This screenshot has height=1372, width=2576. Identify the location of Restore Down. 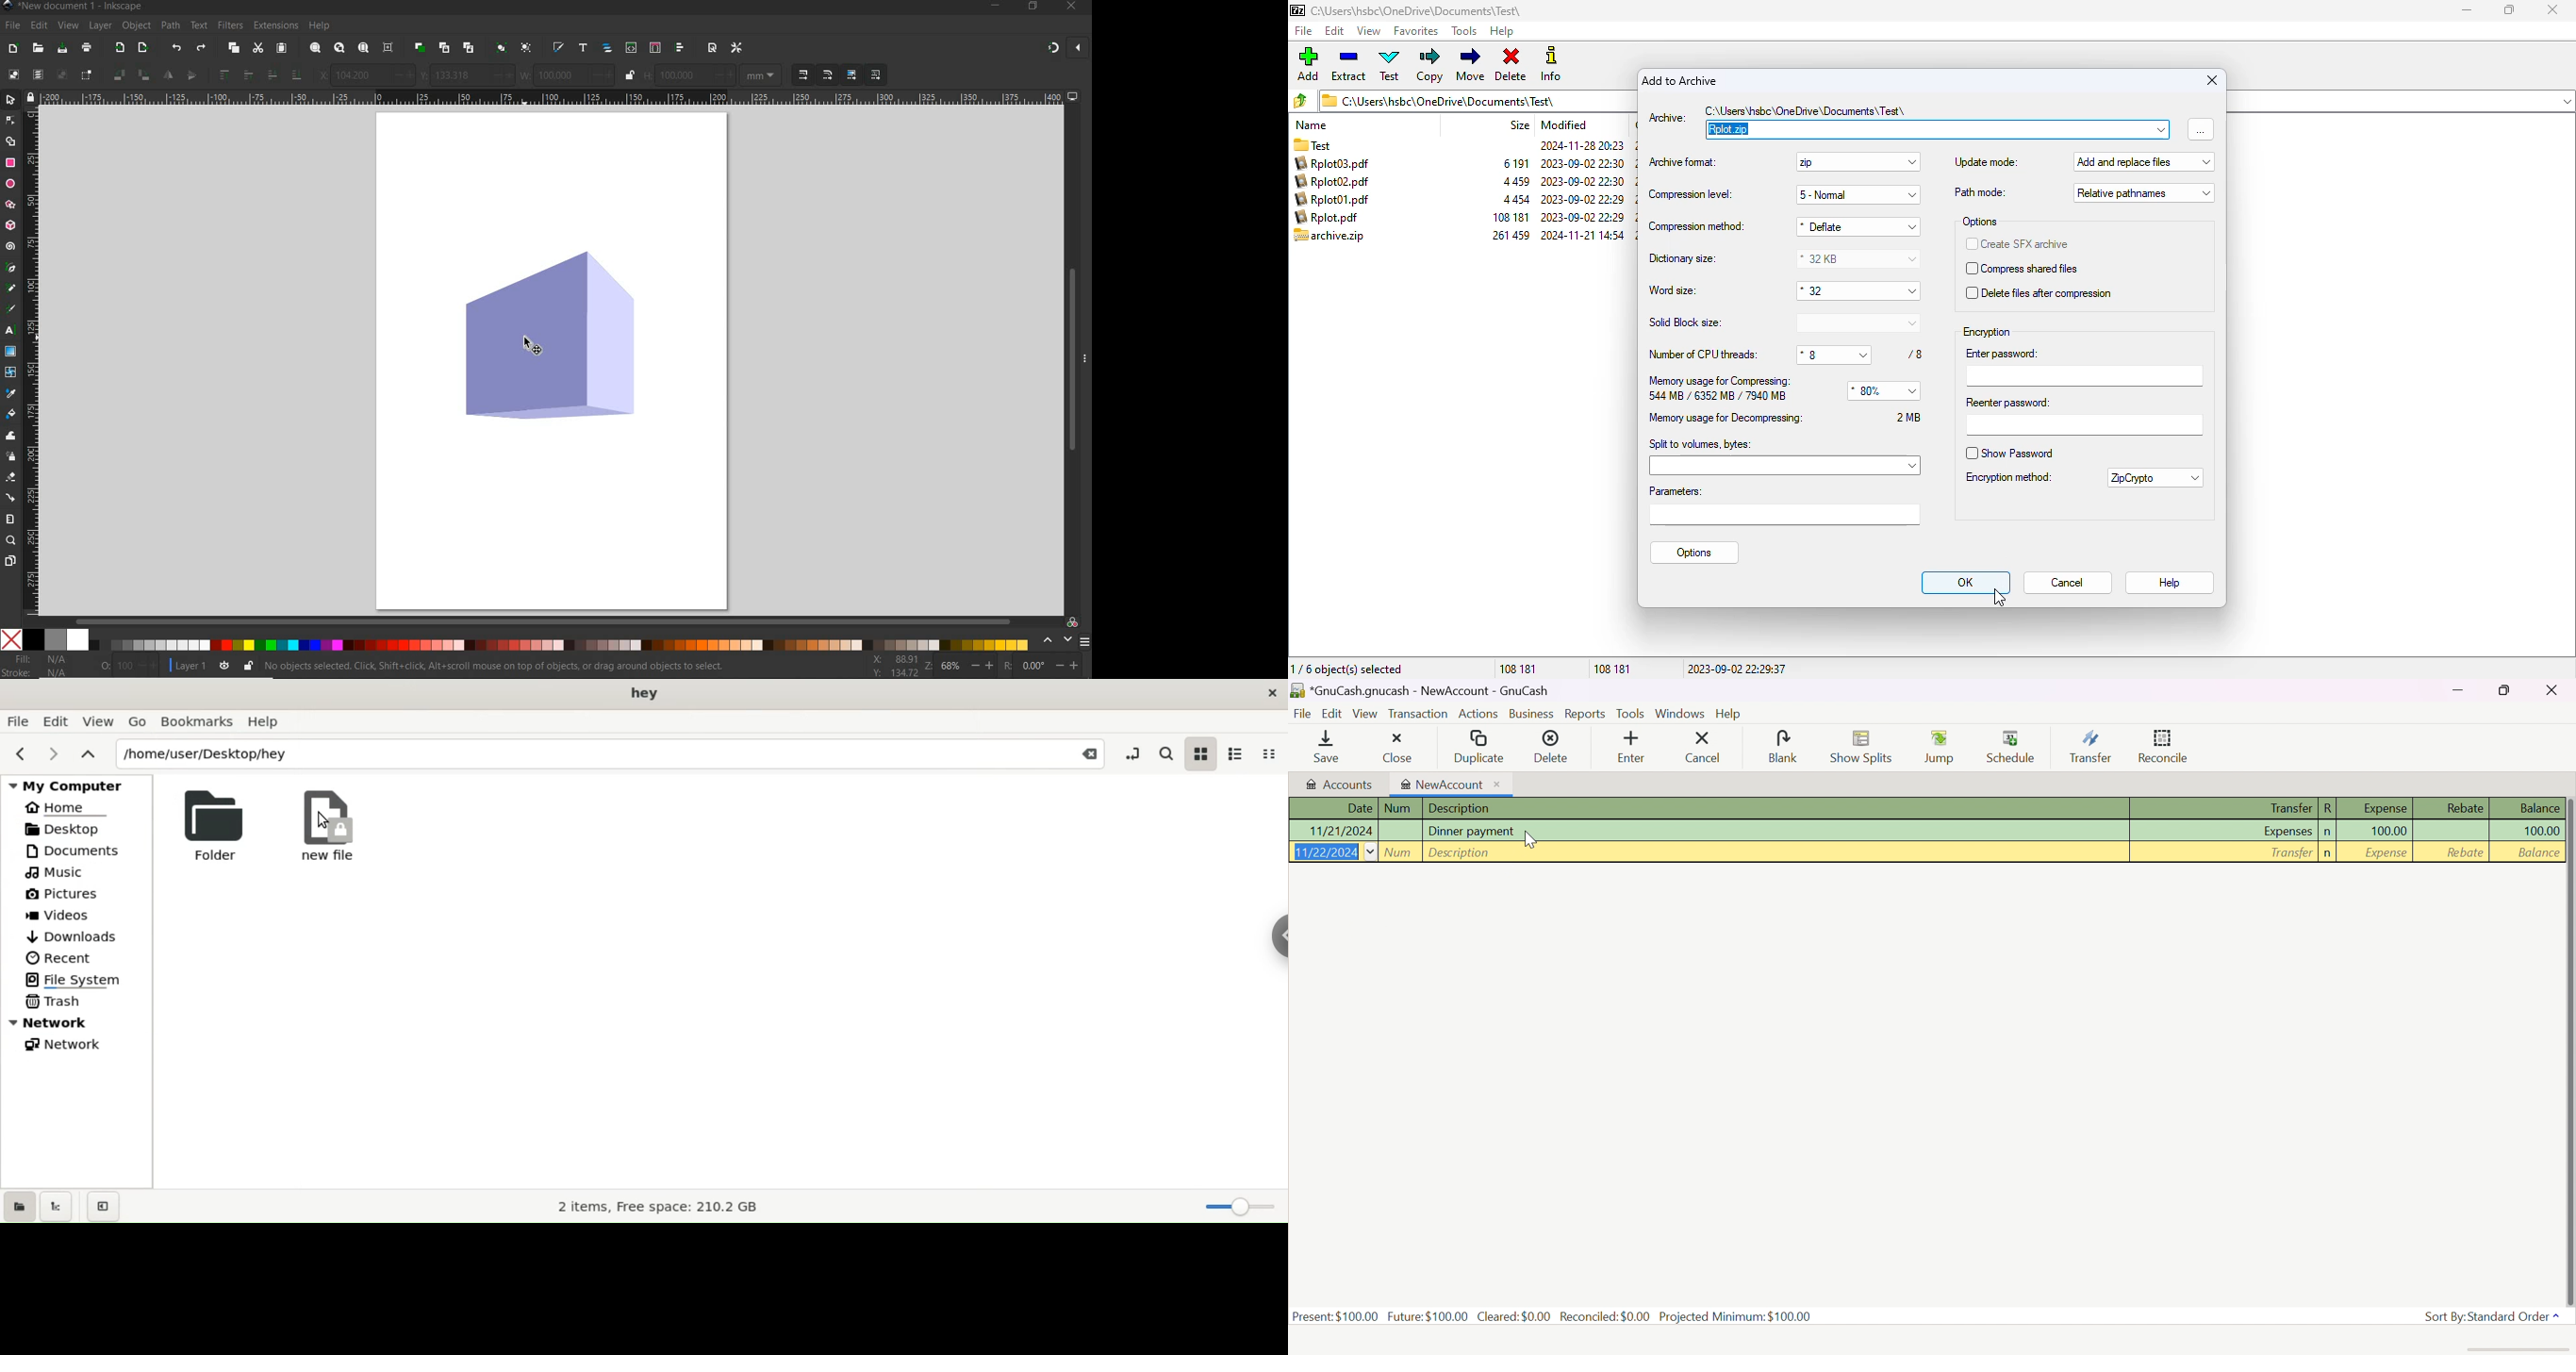
(2506, 690).